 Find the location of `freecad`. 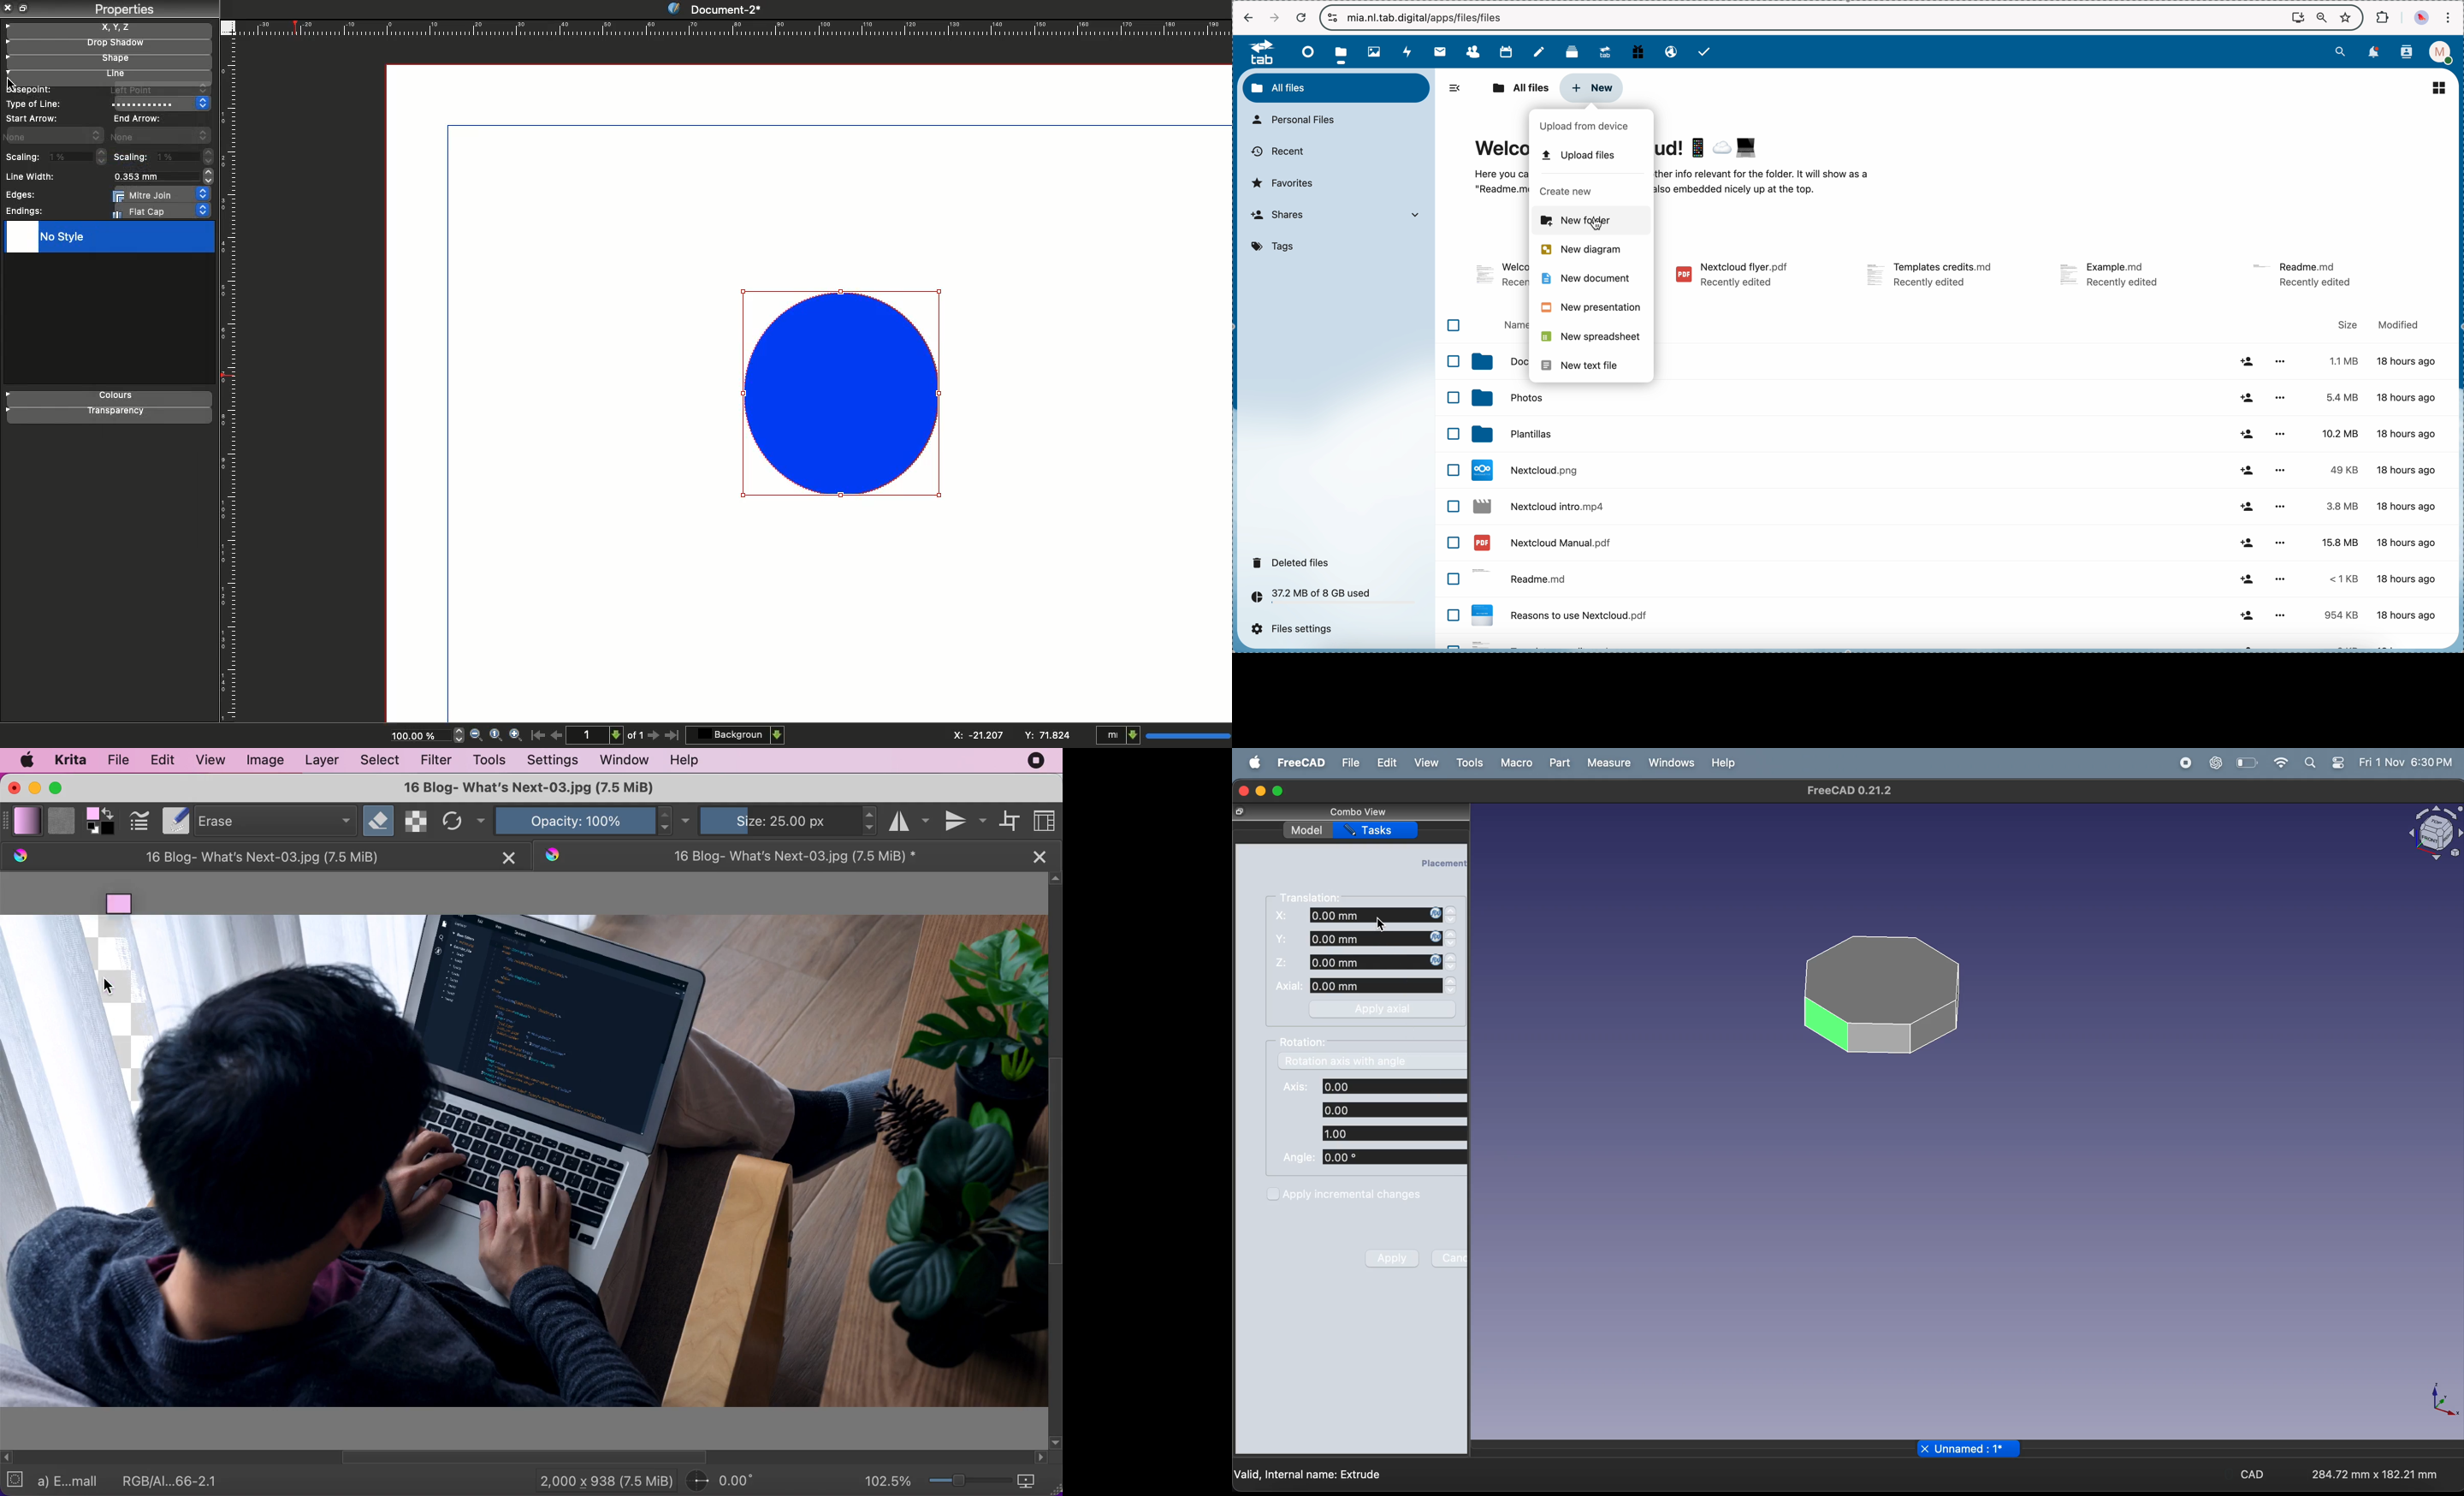

freecad is located at coordinates (1300, 762).